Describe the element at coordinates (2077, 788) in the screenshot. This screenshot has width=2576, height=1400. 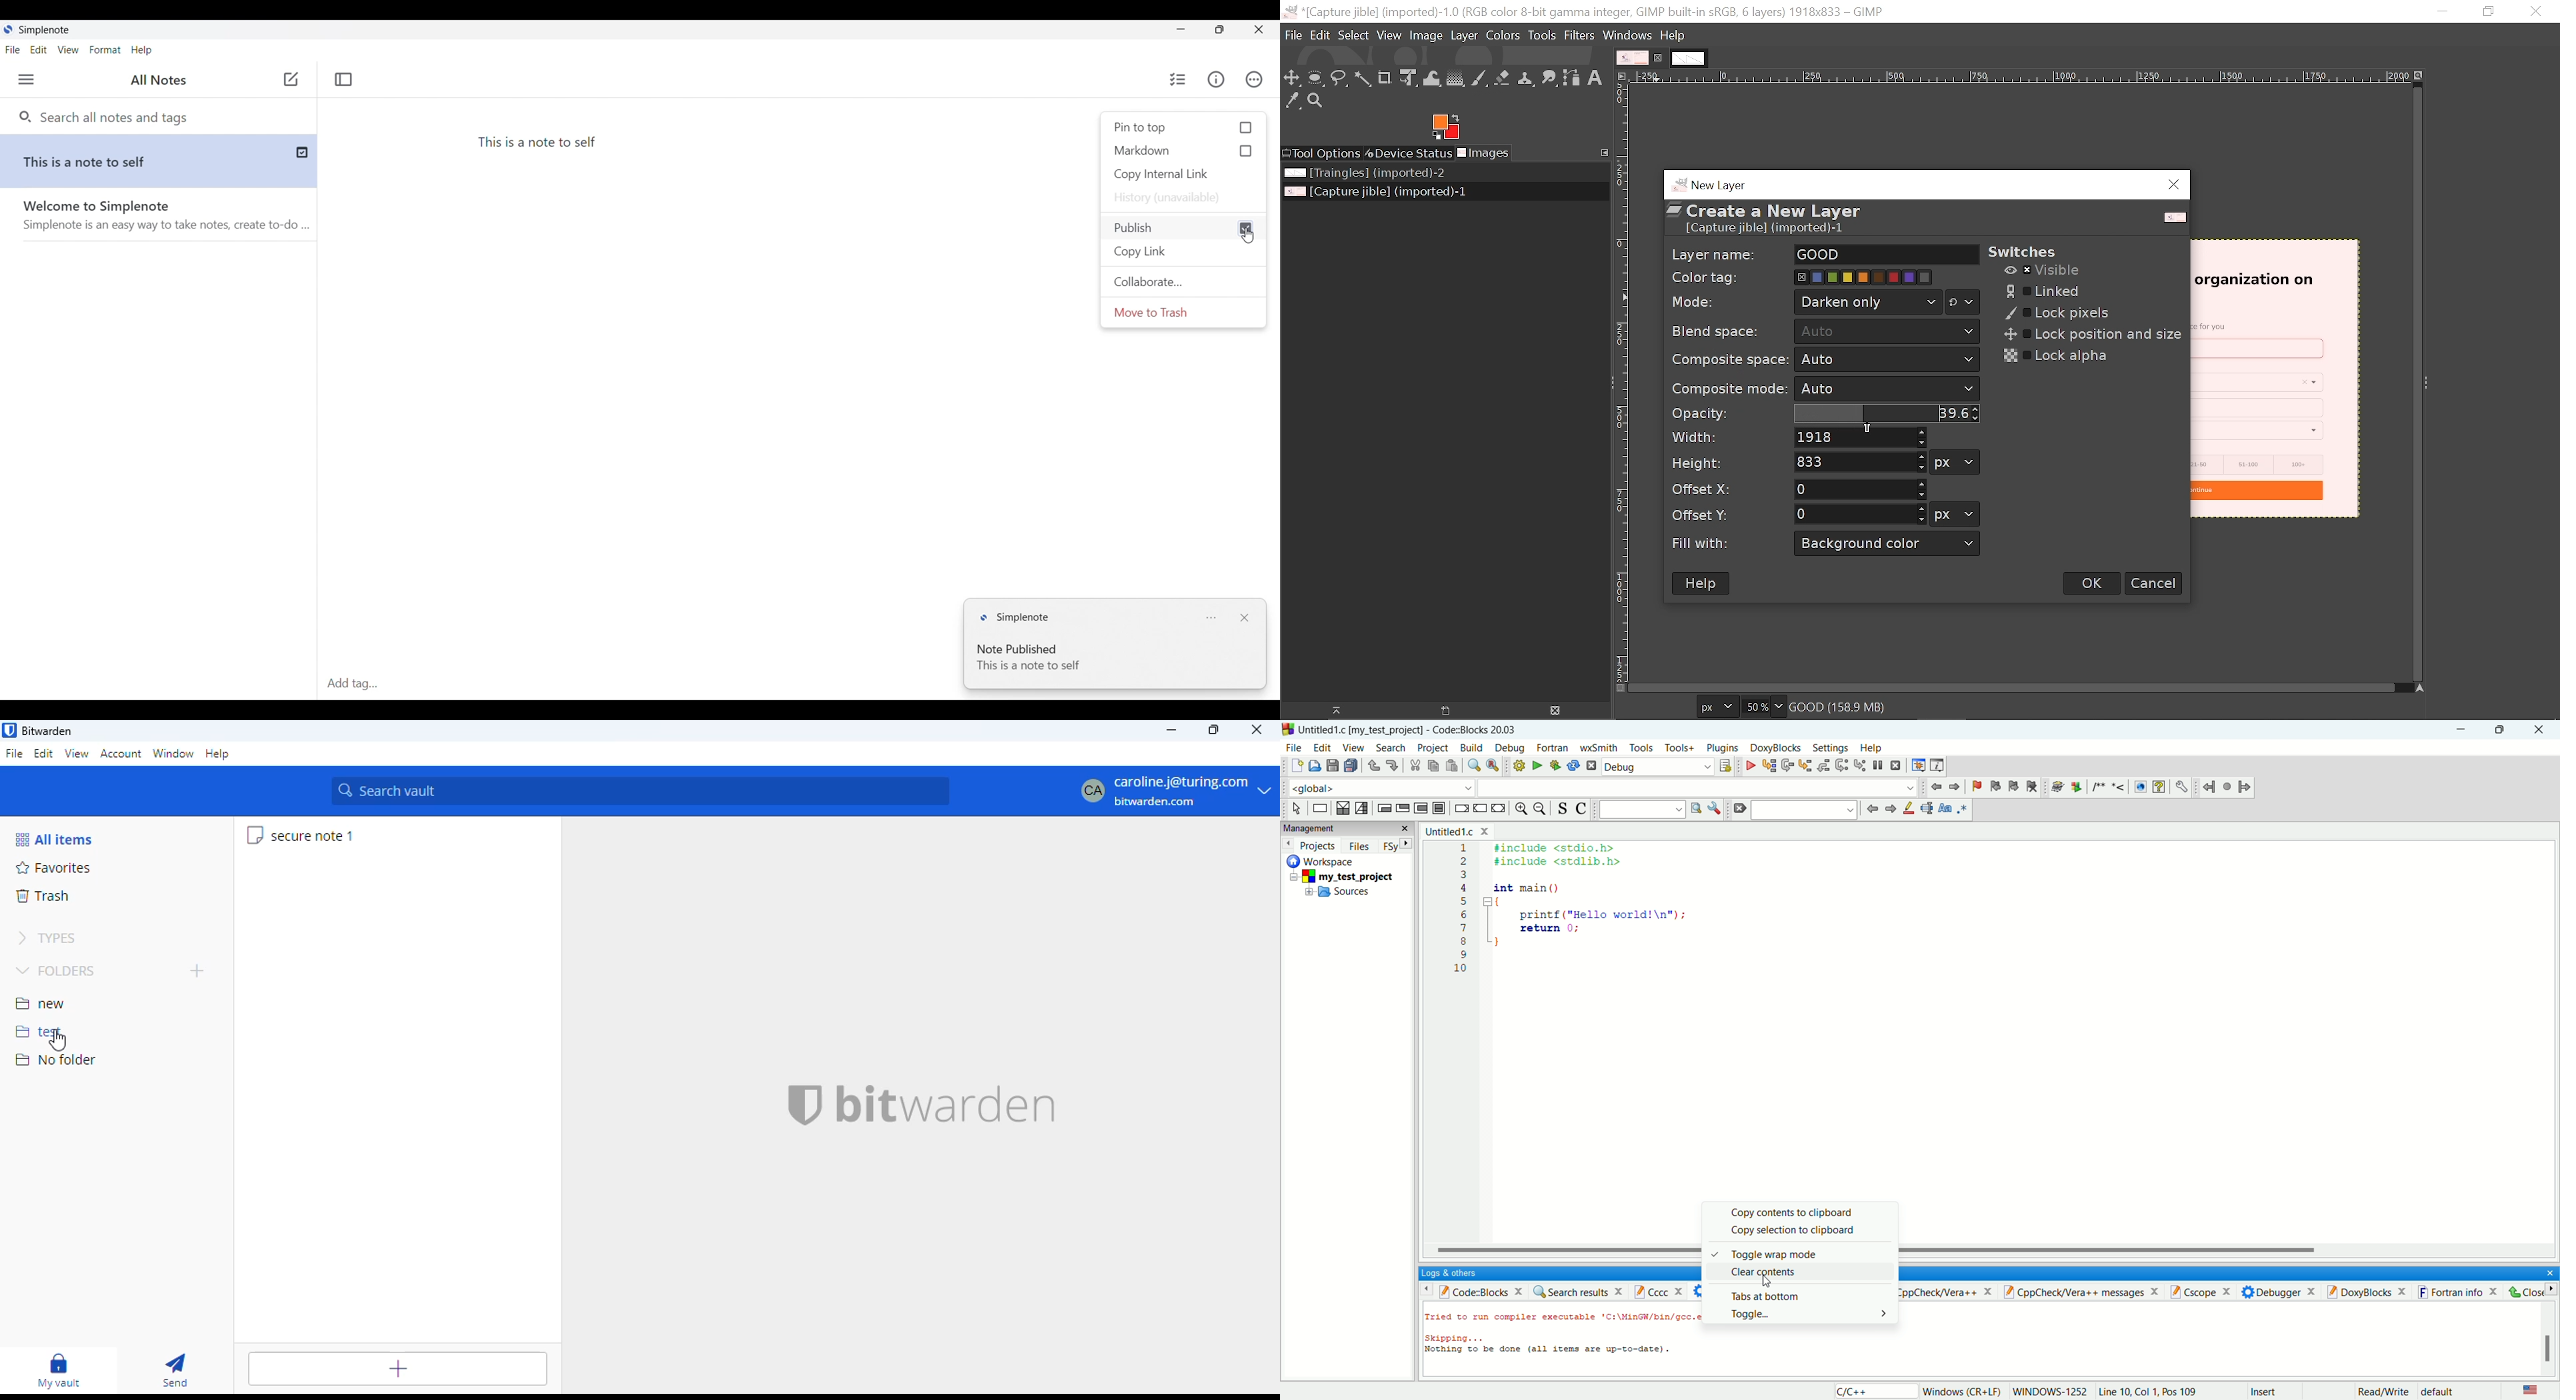
I see `extract documentation` at that location.